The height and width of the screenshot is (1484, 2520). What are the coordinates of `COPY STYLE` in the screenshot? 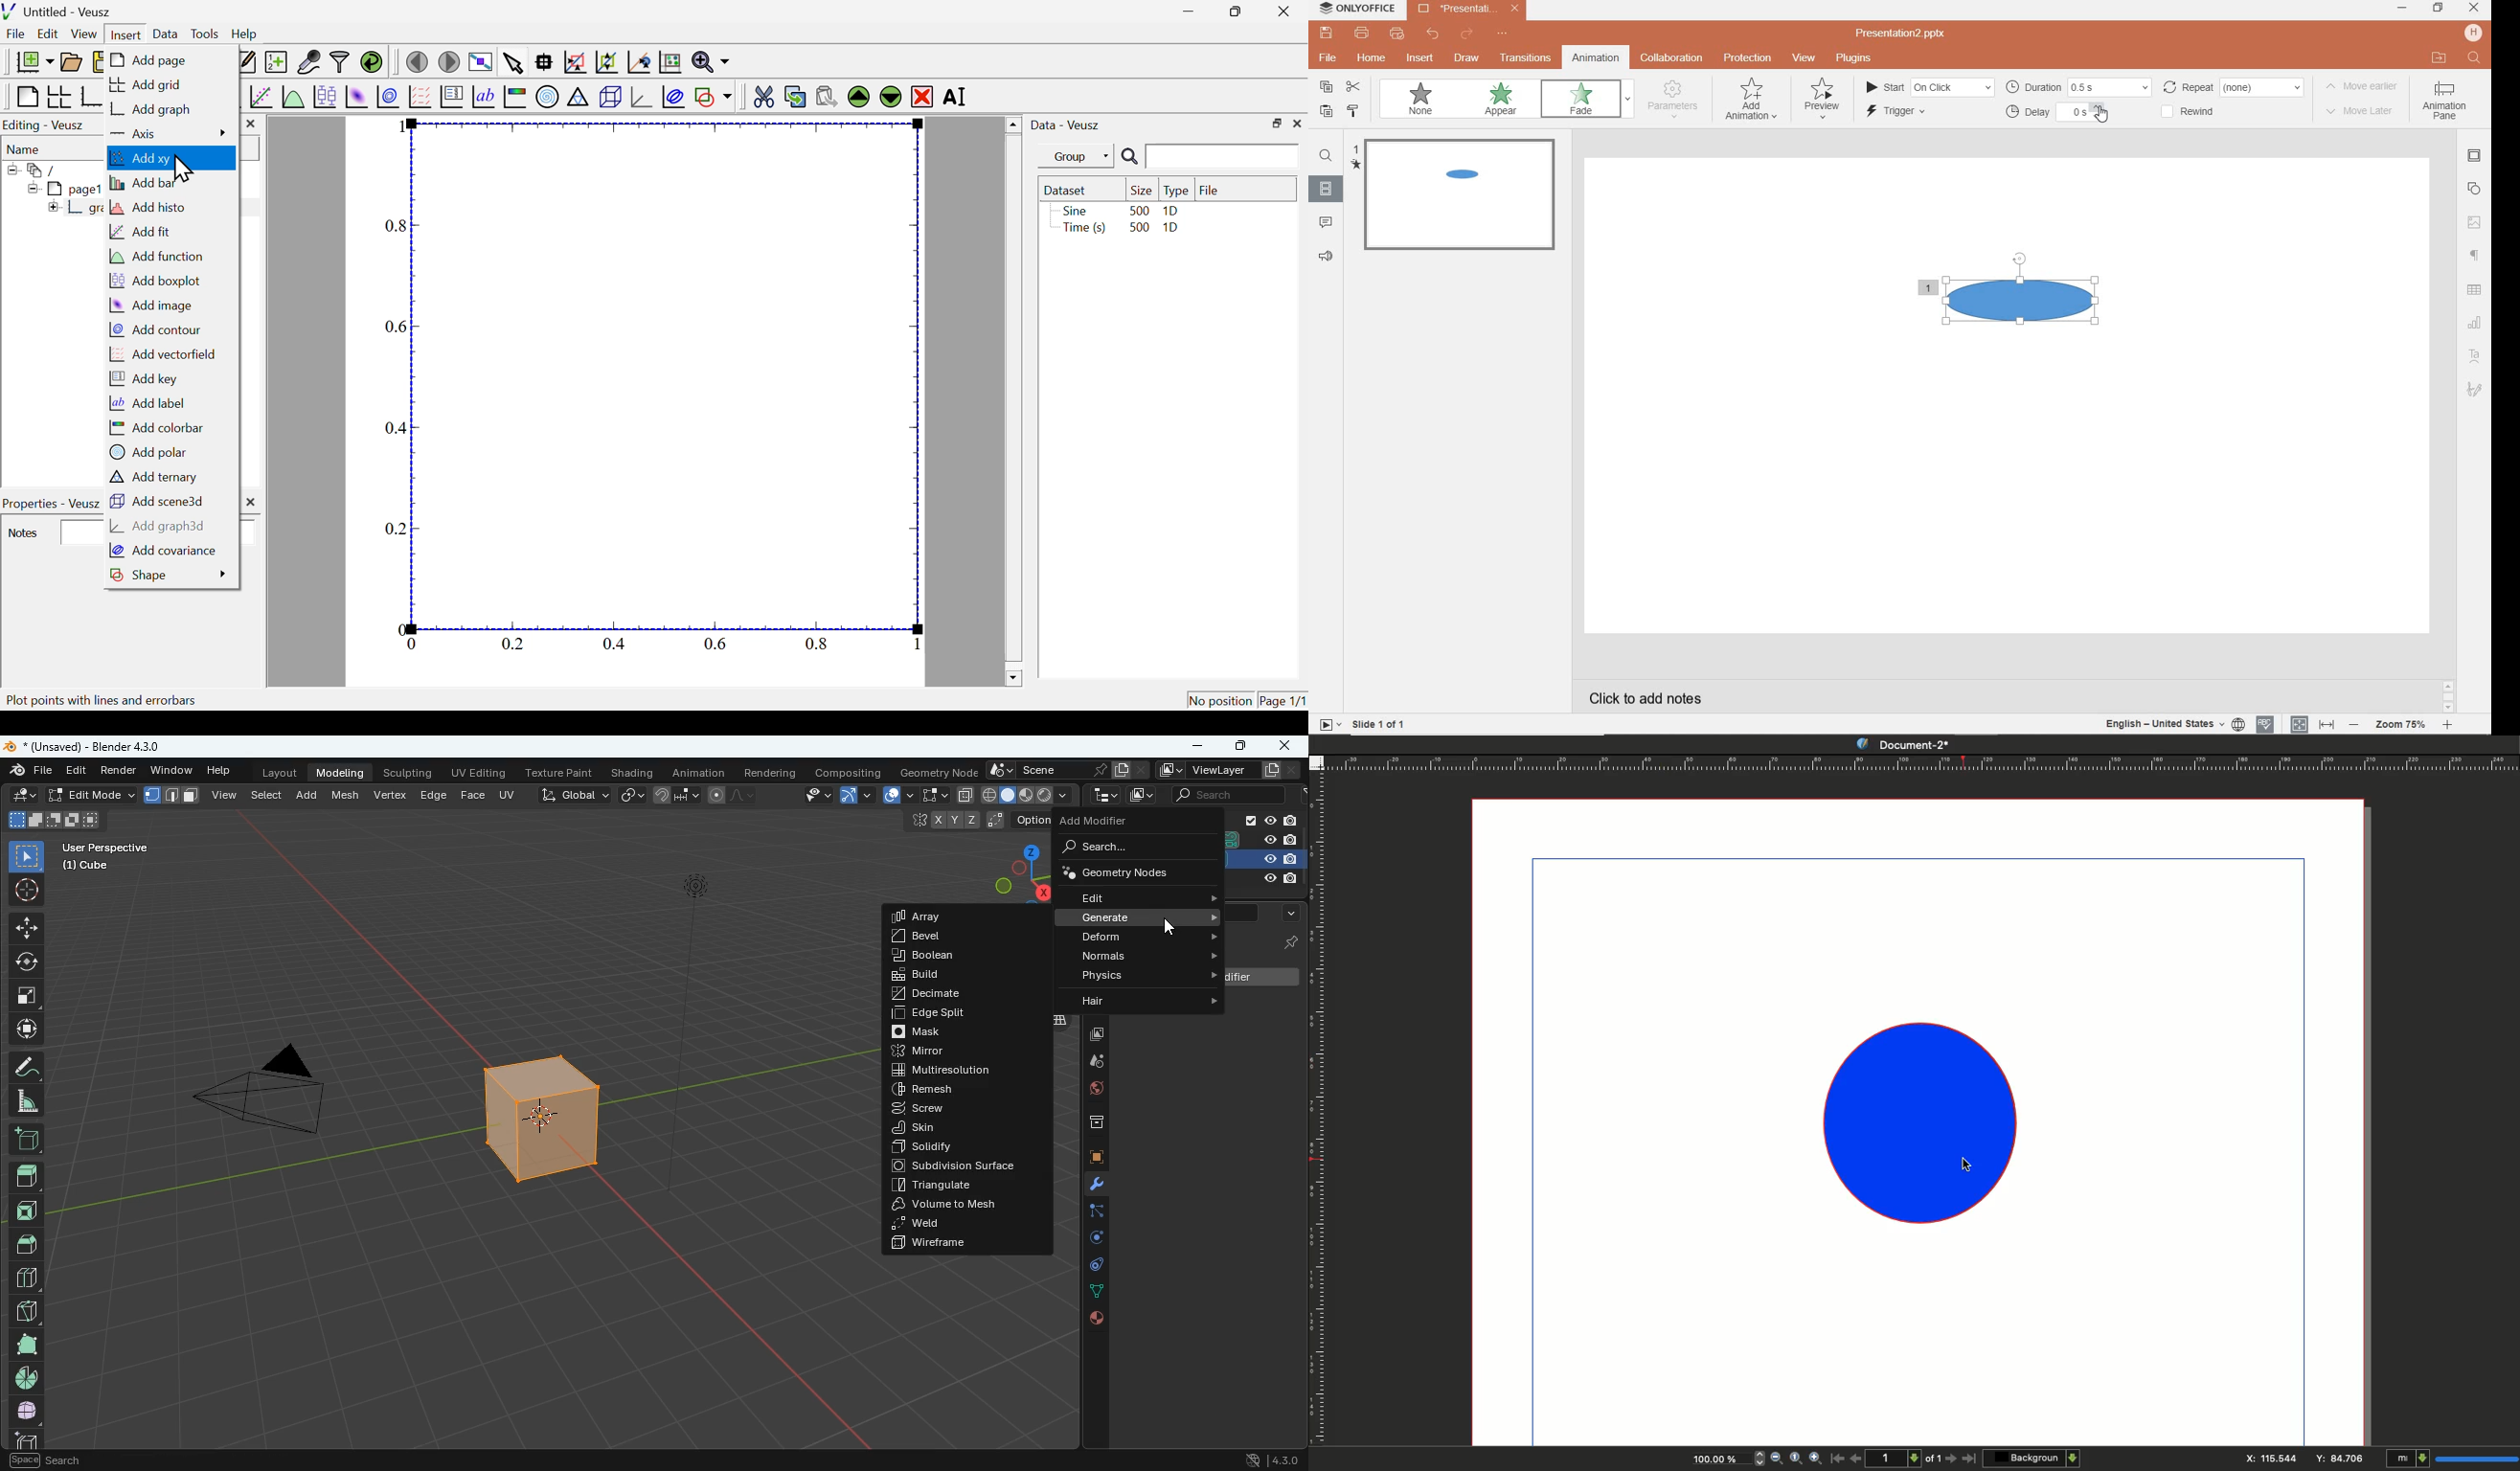 It's located at (1351, 111).